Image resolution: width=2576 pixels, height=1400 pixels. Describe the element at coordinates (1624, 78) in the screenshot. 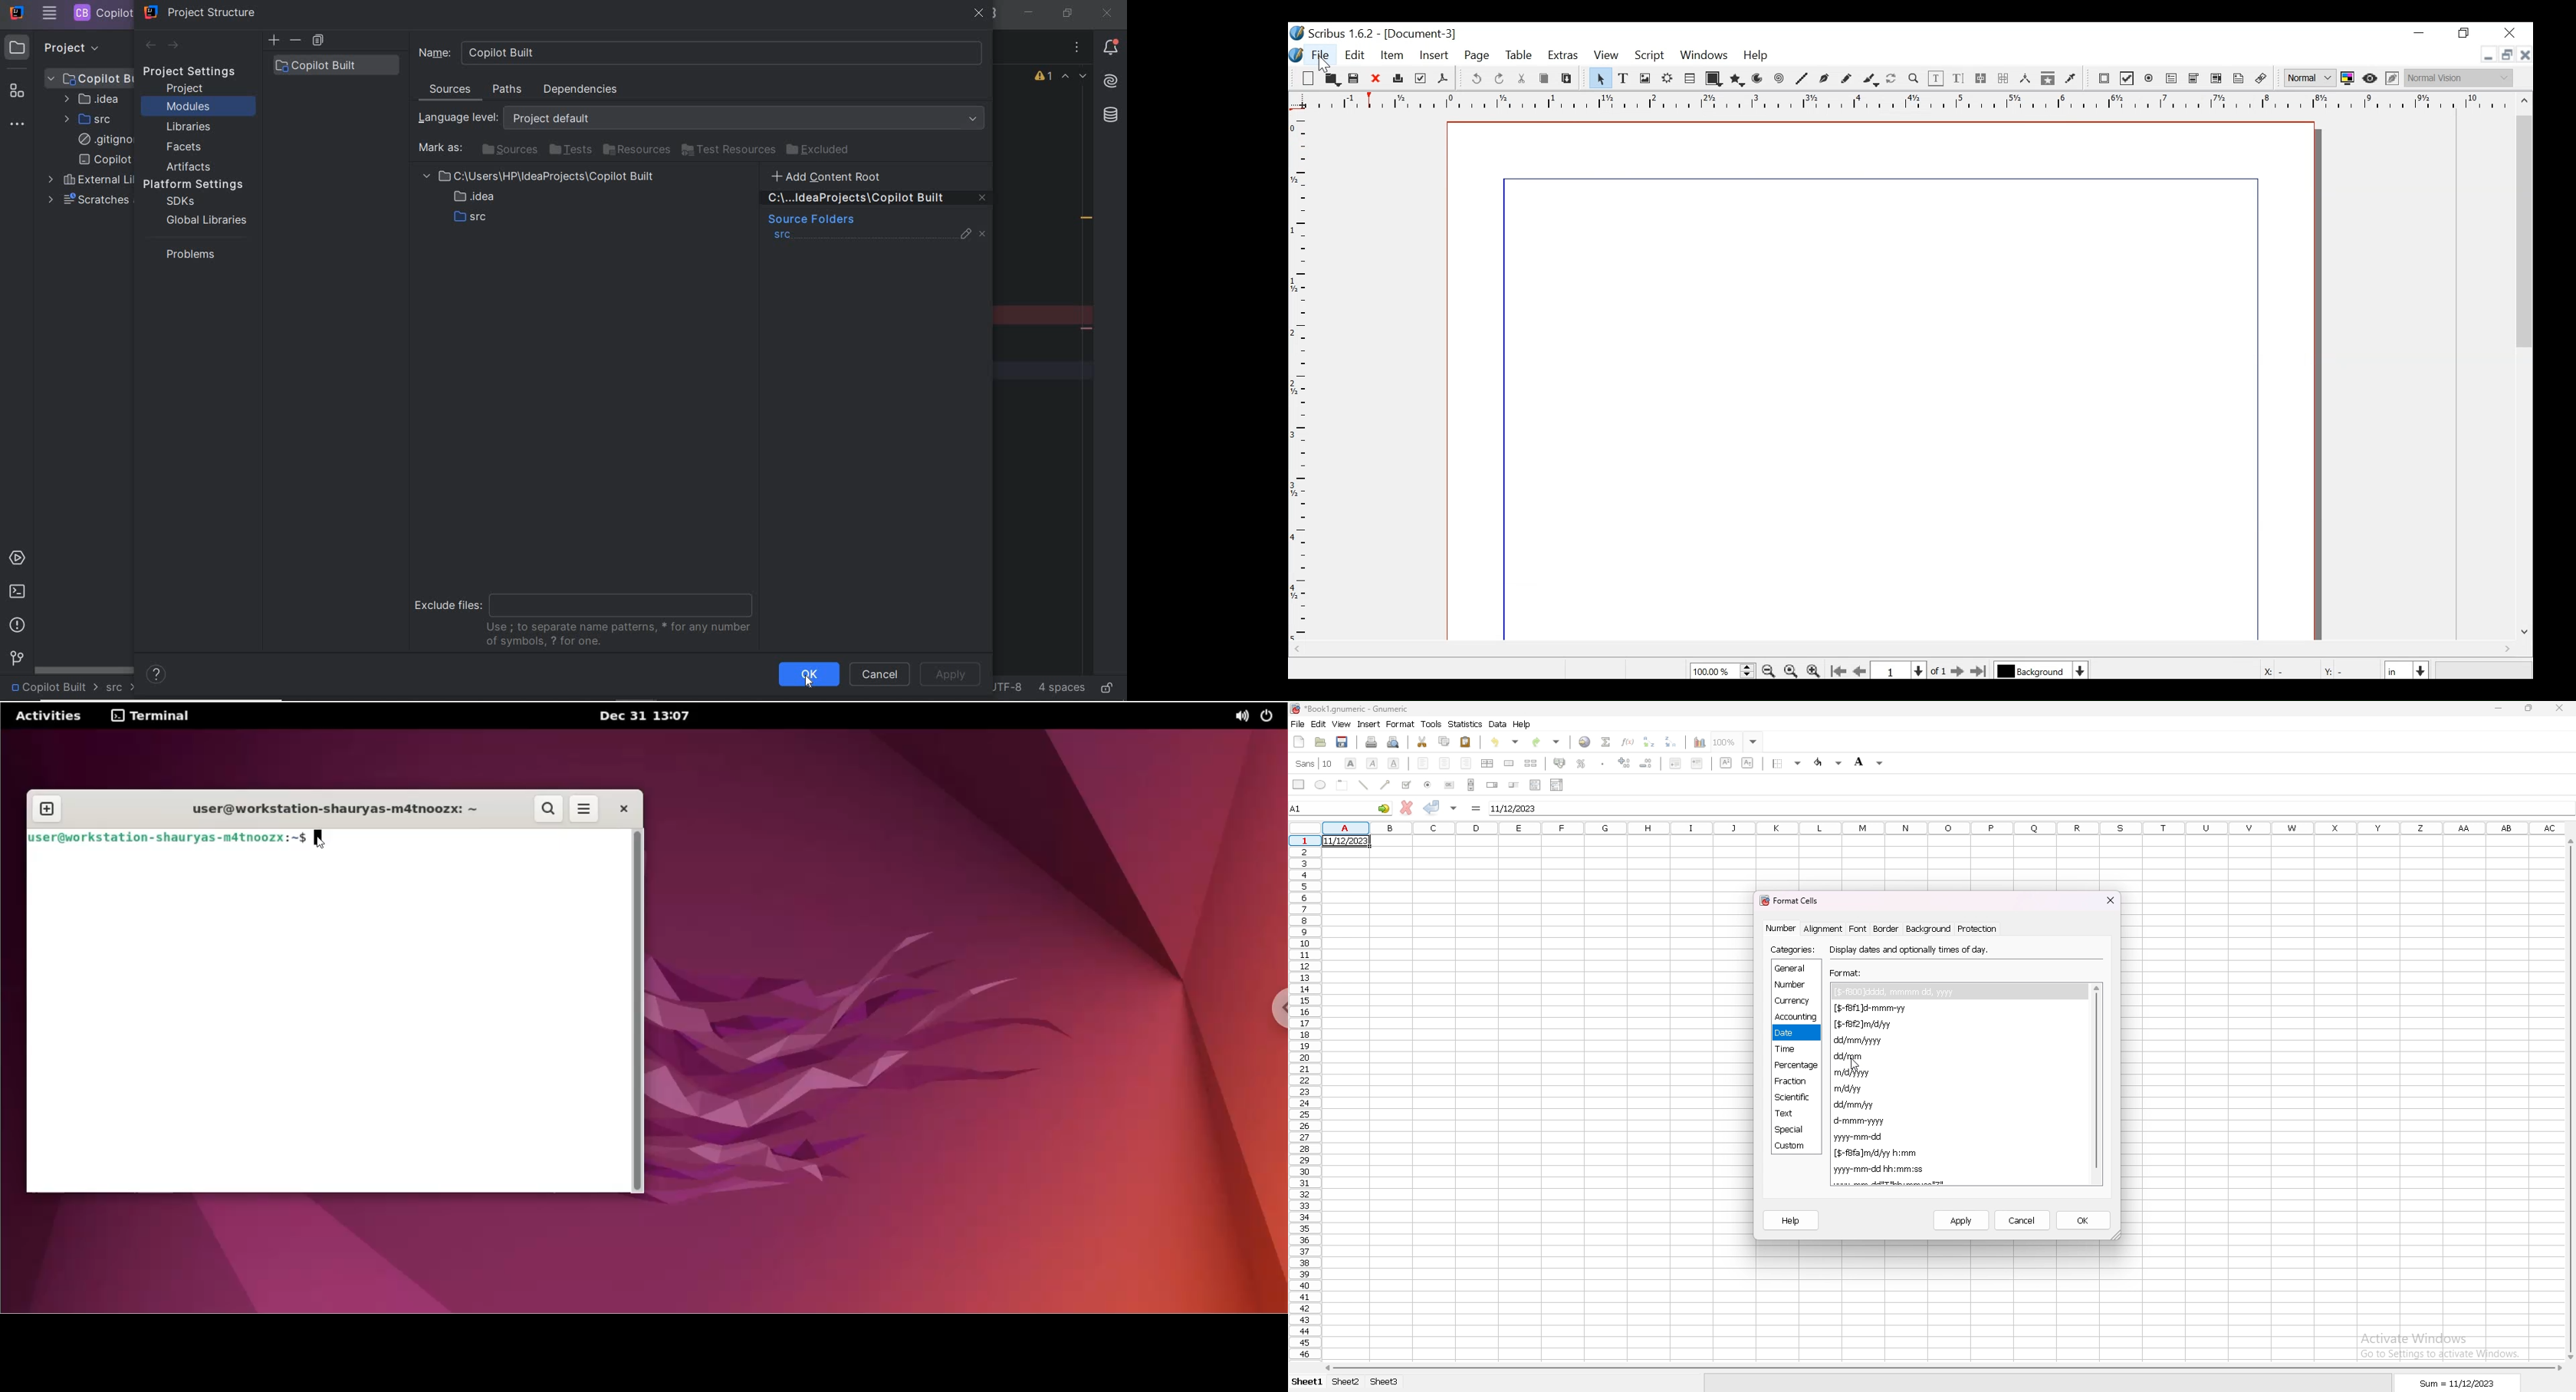

I see `Text Frame` at that location.